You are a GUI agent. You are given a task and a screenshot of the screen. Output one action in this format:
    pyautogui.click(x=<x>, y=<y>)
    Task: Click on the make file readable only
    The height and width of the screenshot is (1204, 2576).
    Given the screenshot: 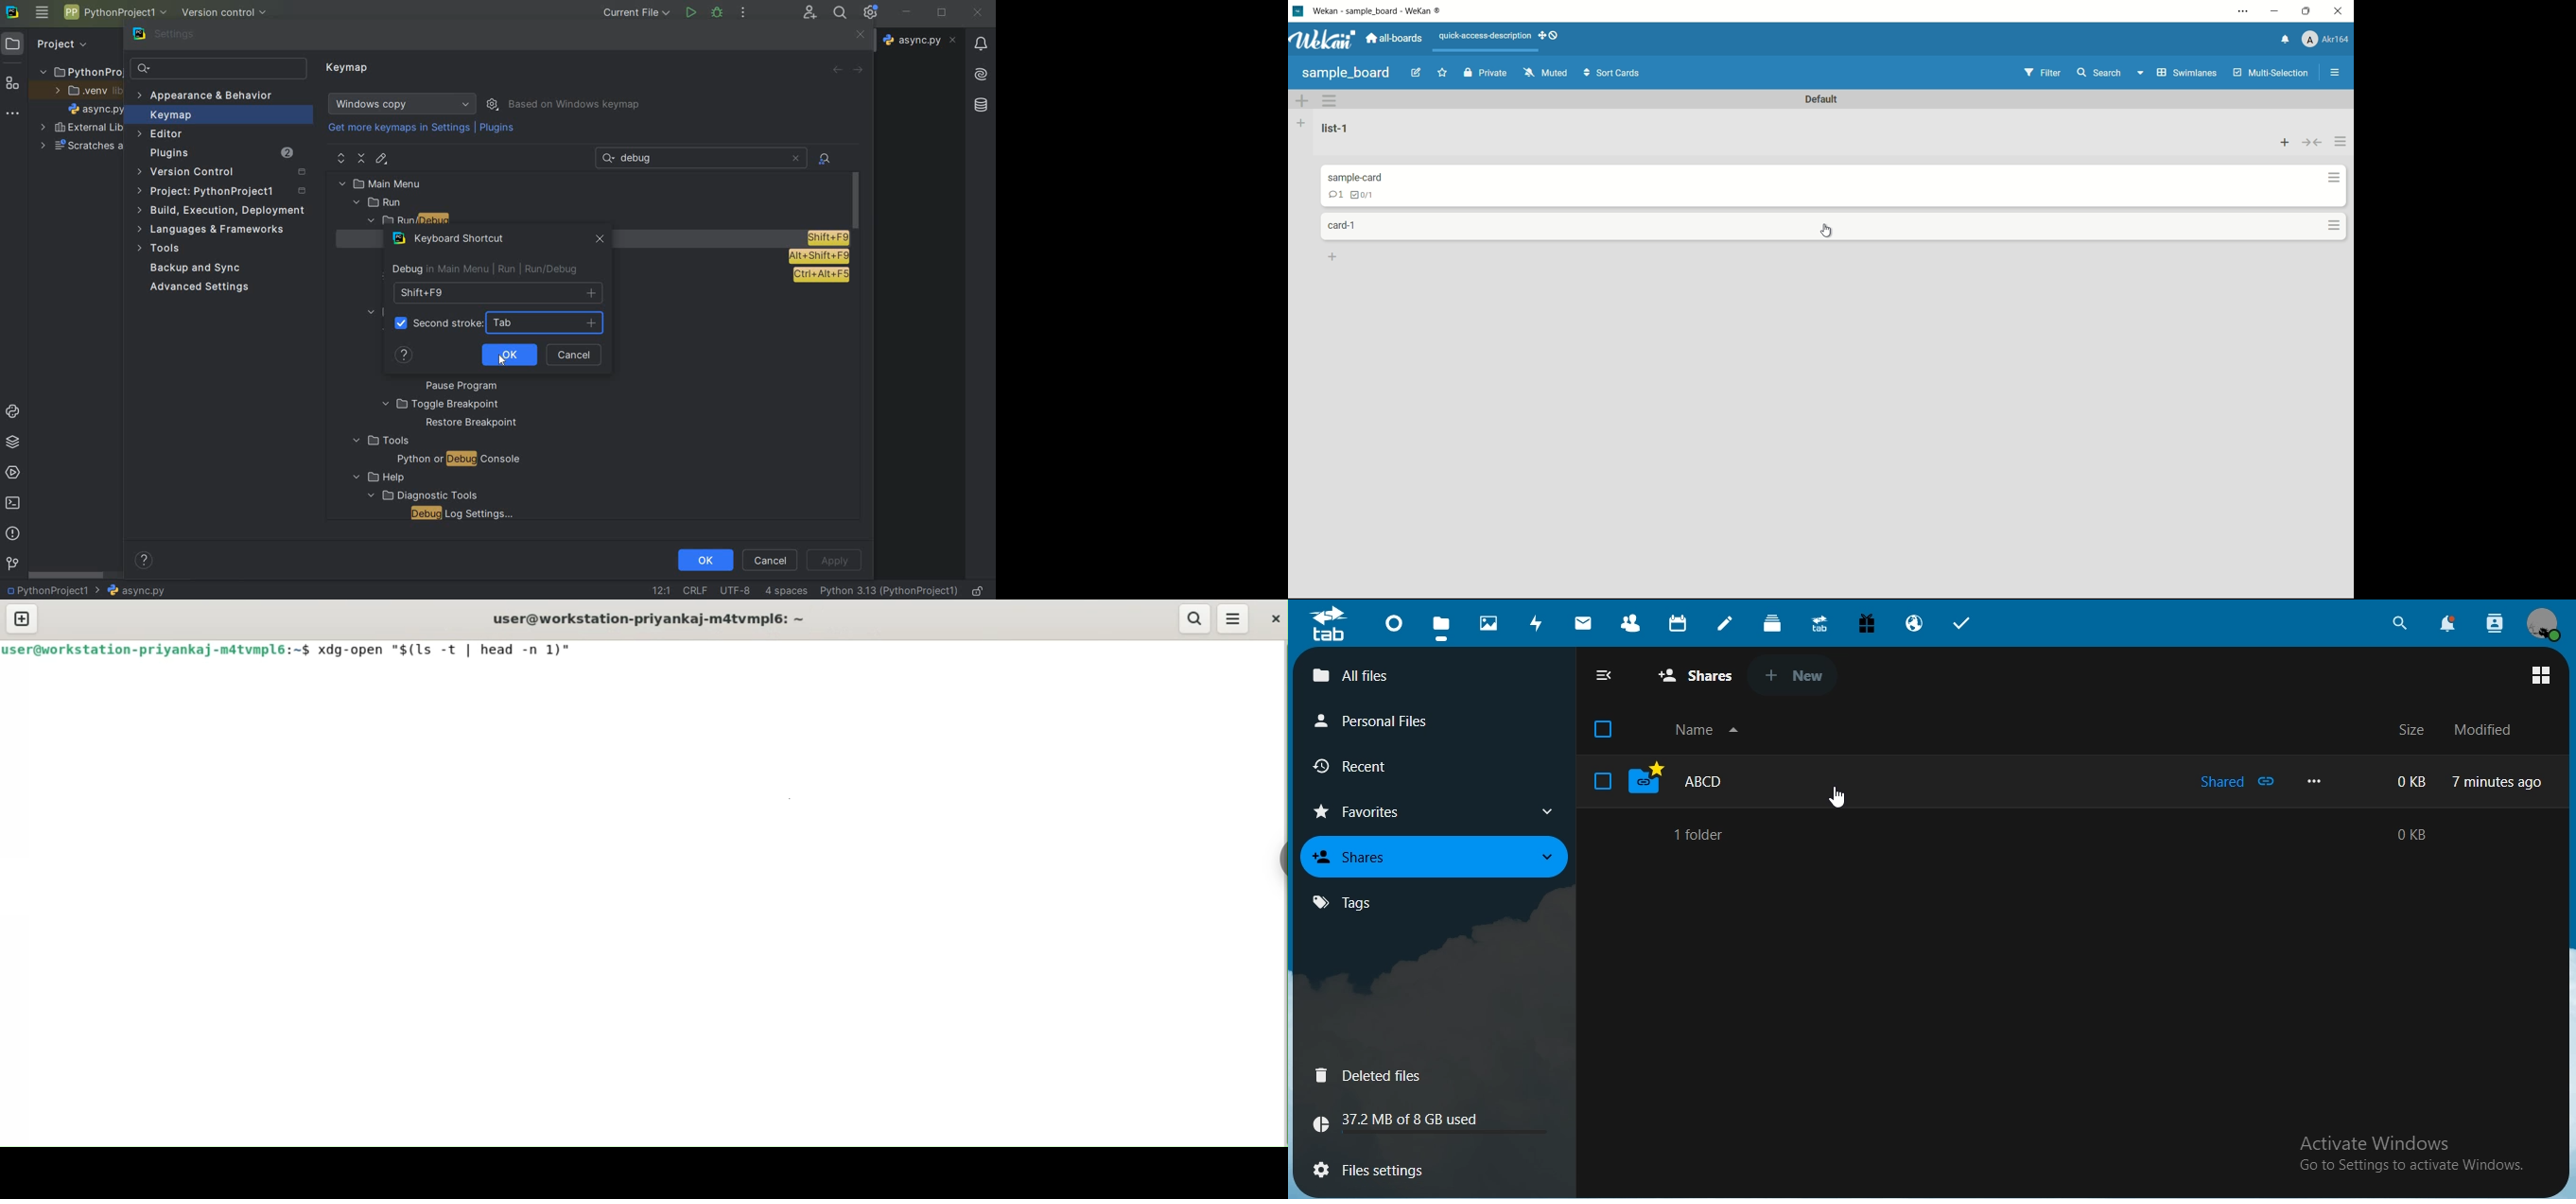 What is the action you would take?
    pyautogui.click(x=979, y=590)
    